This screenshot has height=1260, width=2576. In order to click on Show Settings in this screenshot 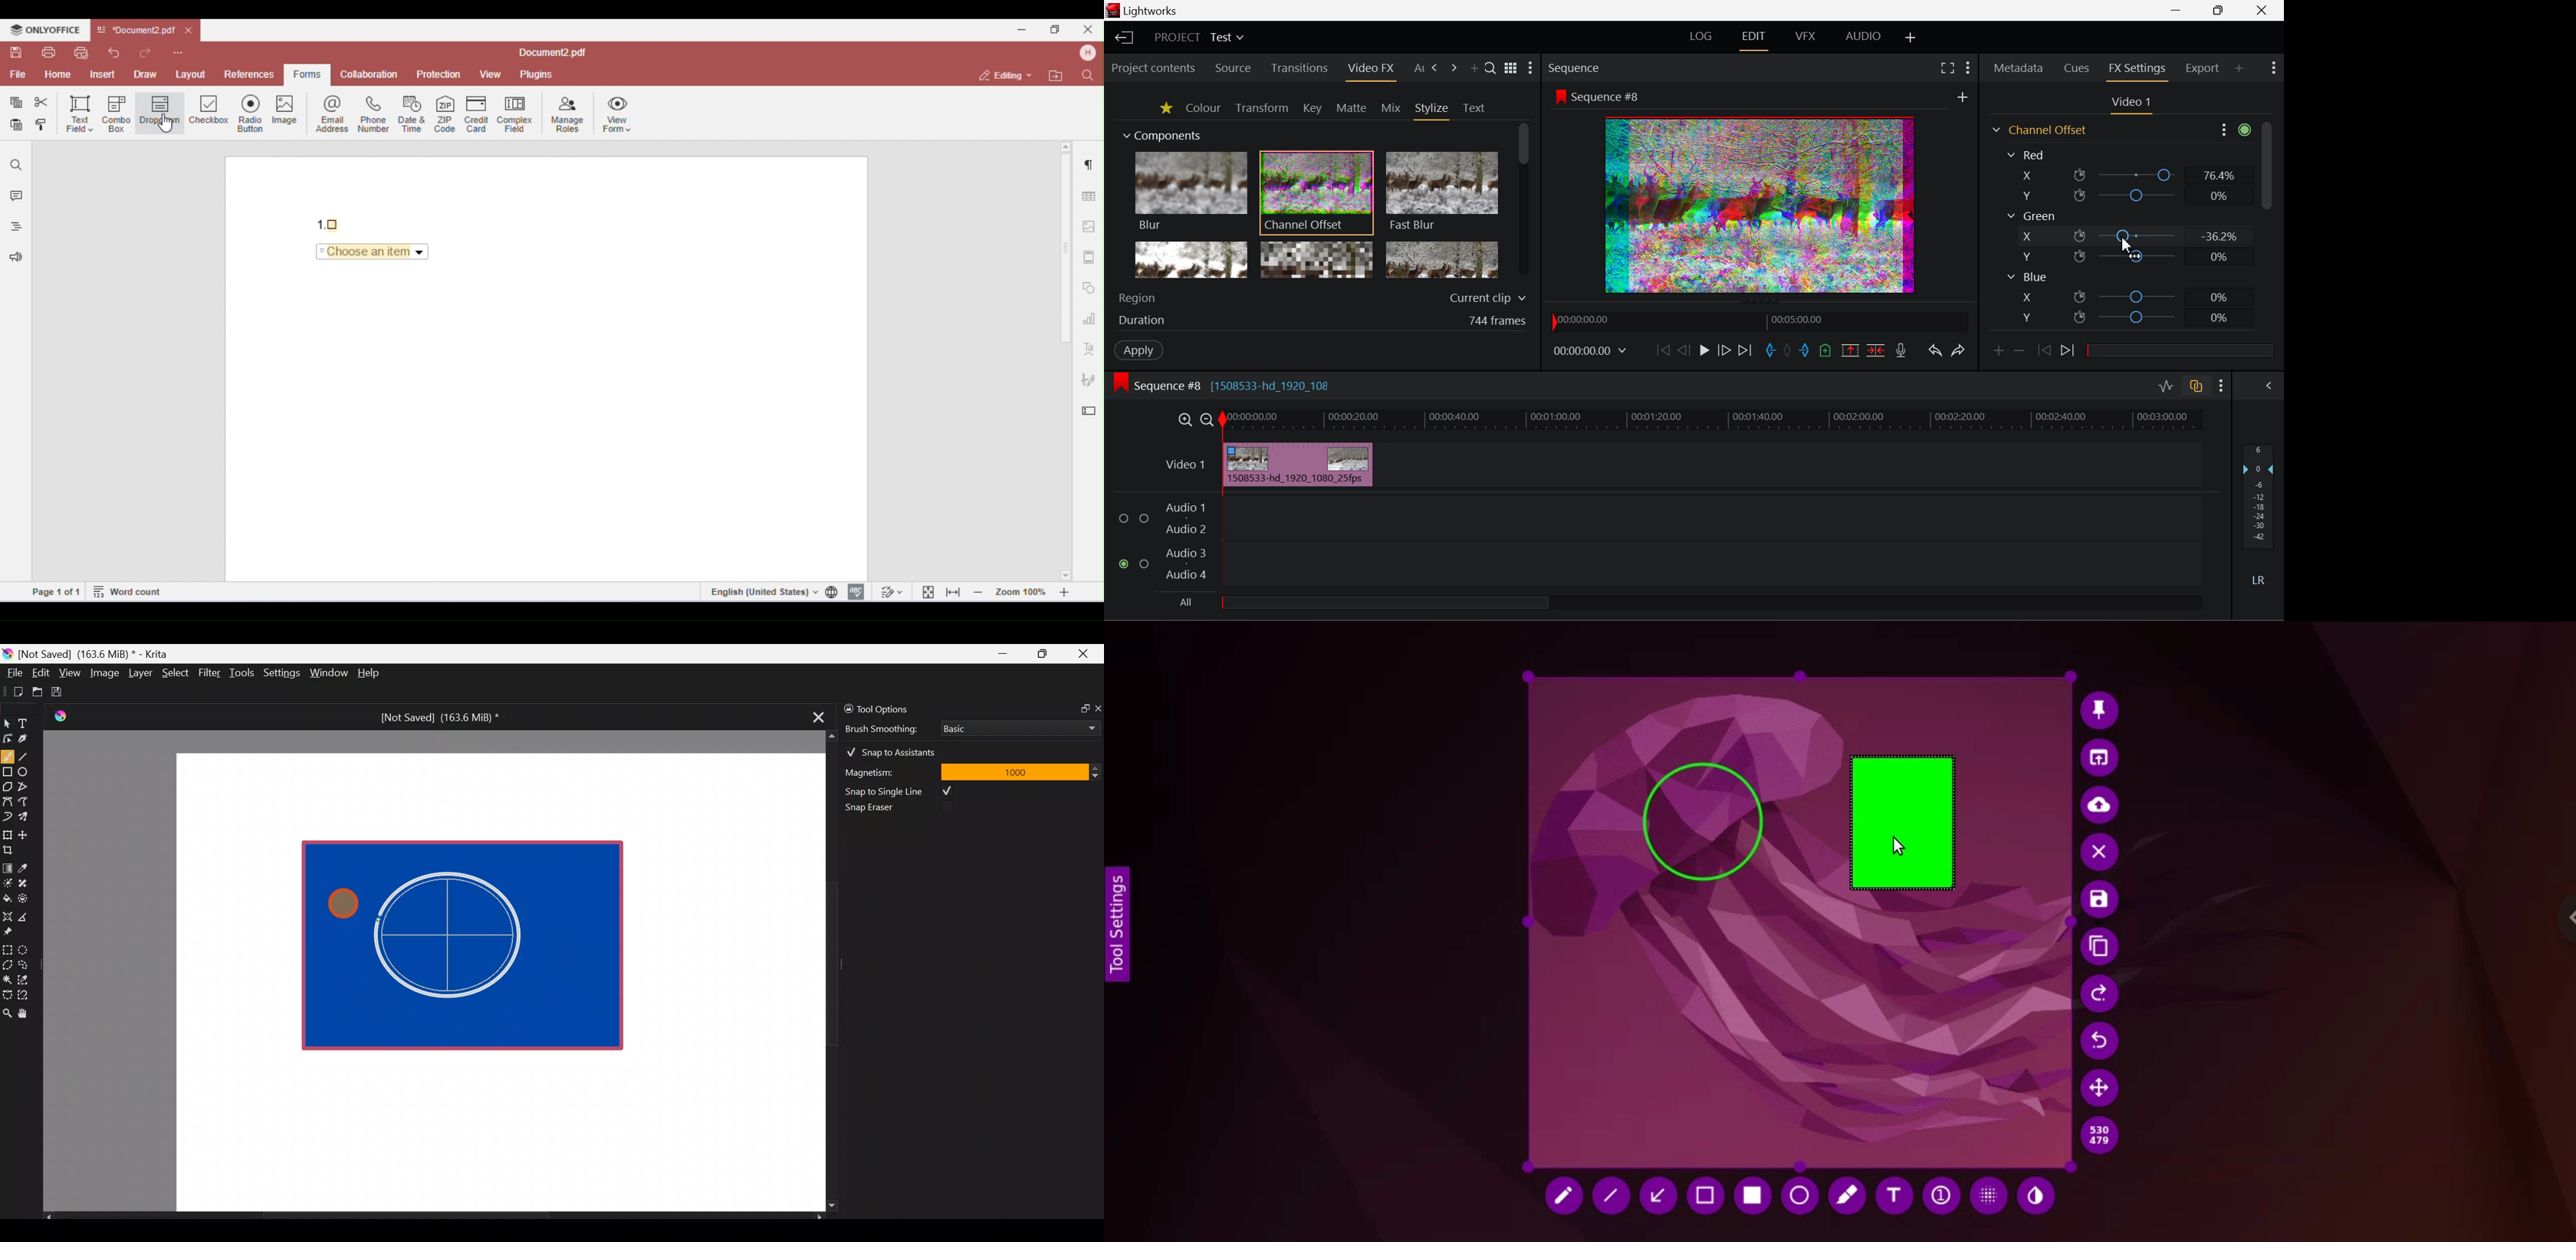, I will do `click(2221, 386)`.